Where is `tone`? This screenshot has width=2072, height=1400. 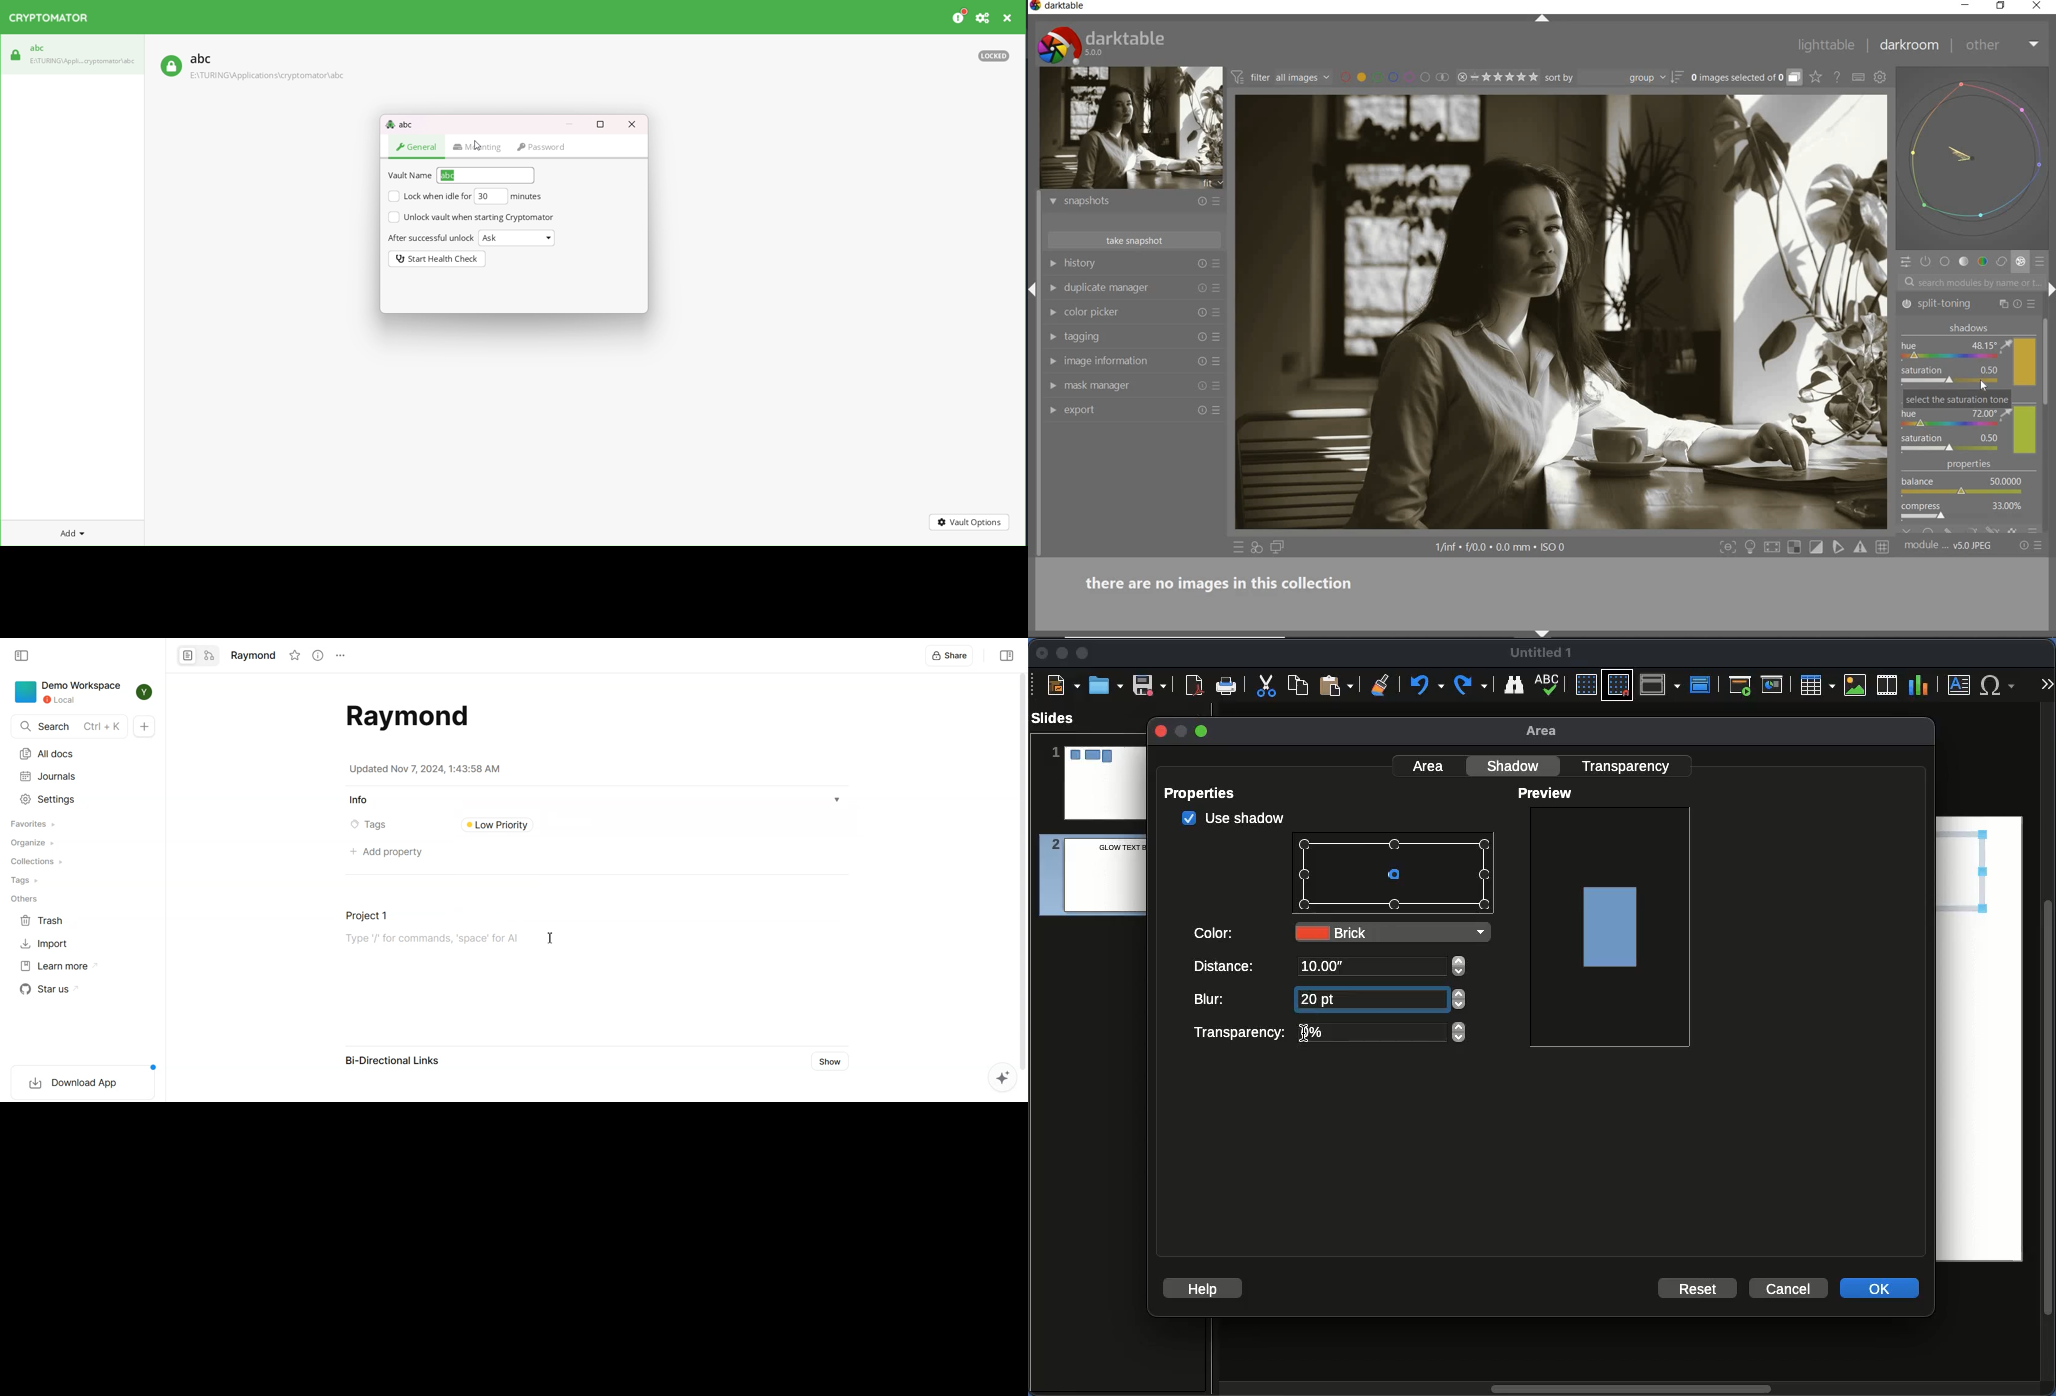 tone is located at coordinates (1964, 263).